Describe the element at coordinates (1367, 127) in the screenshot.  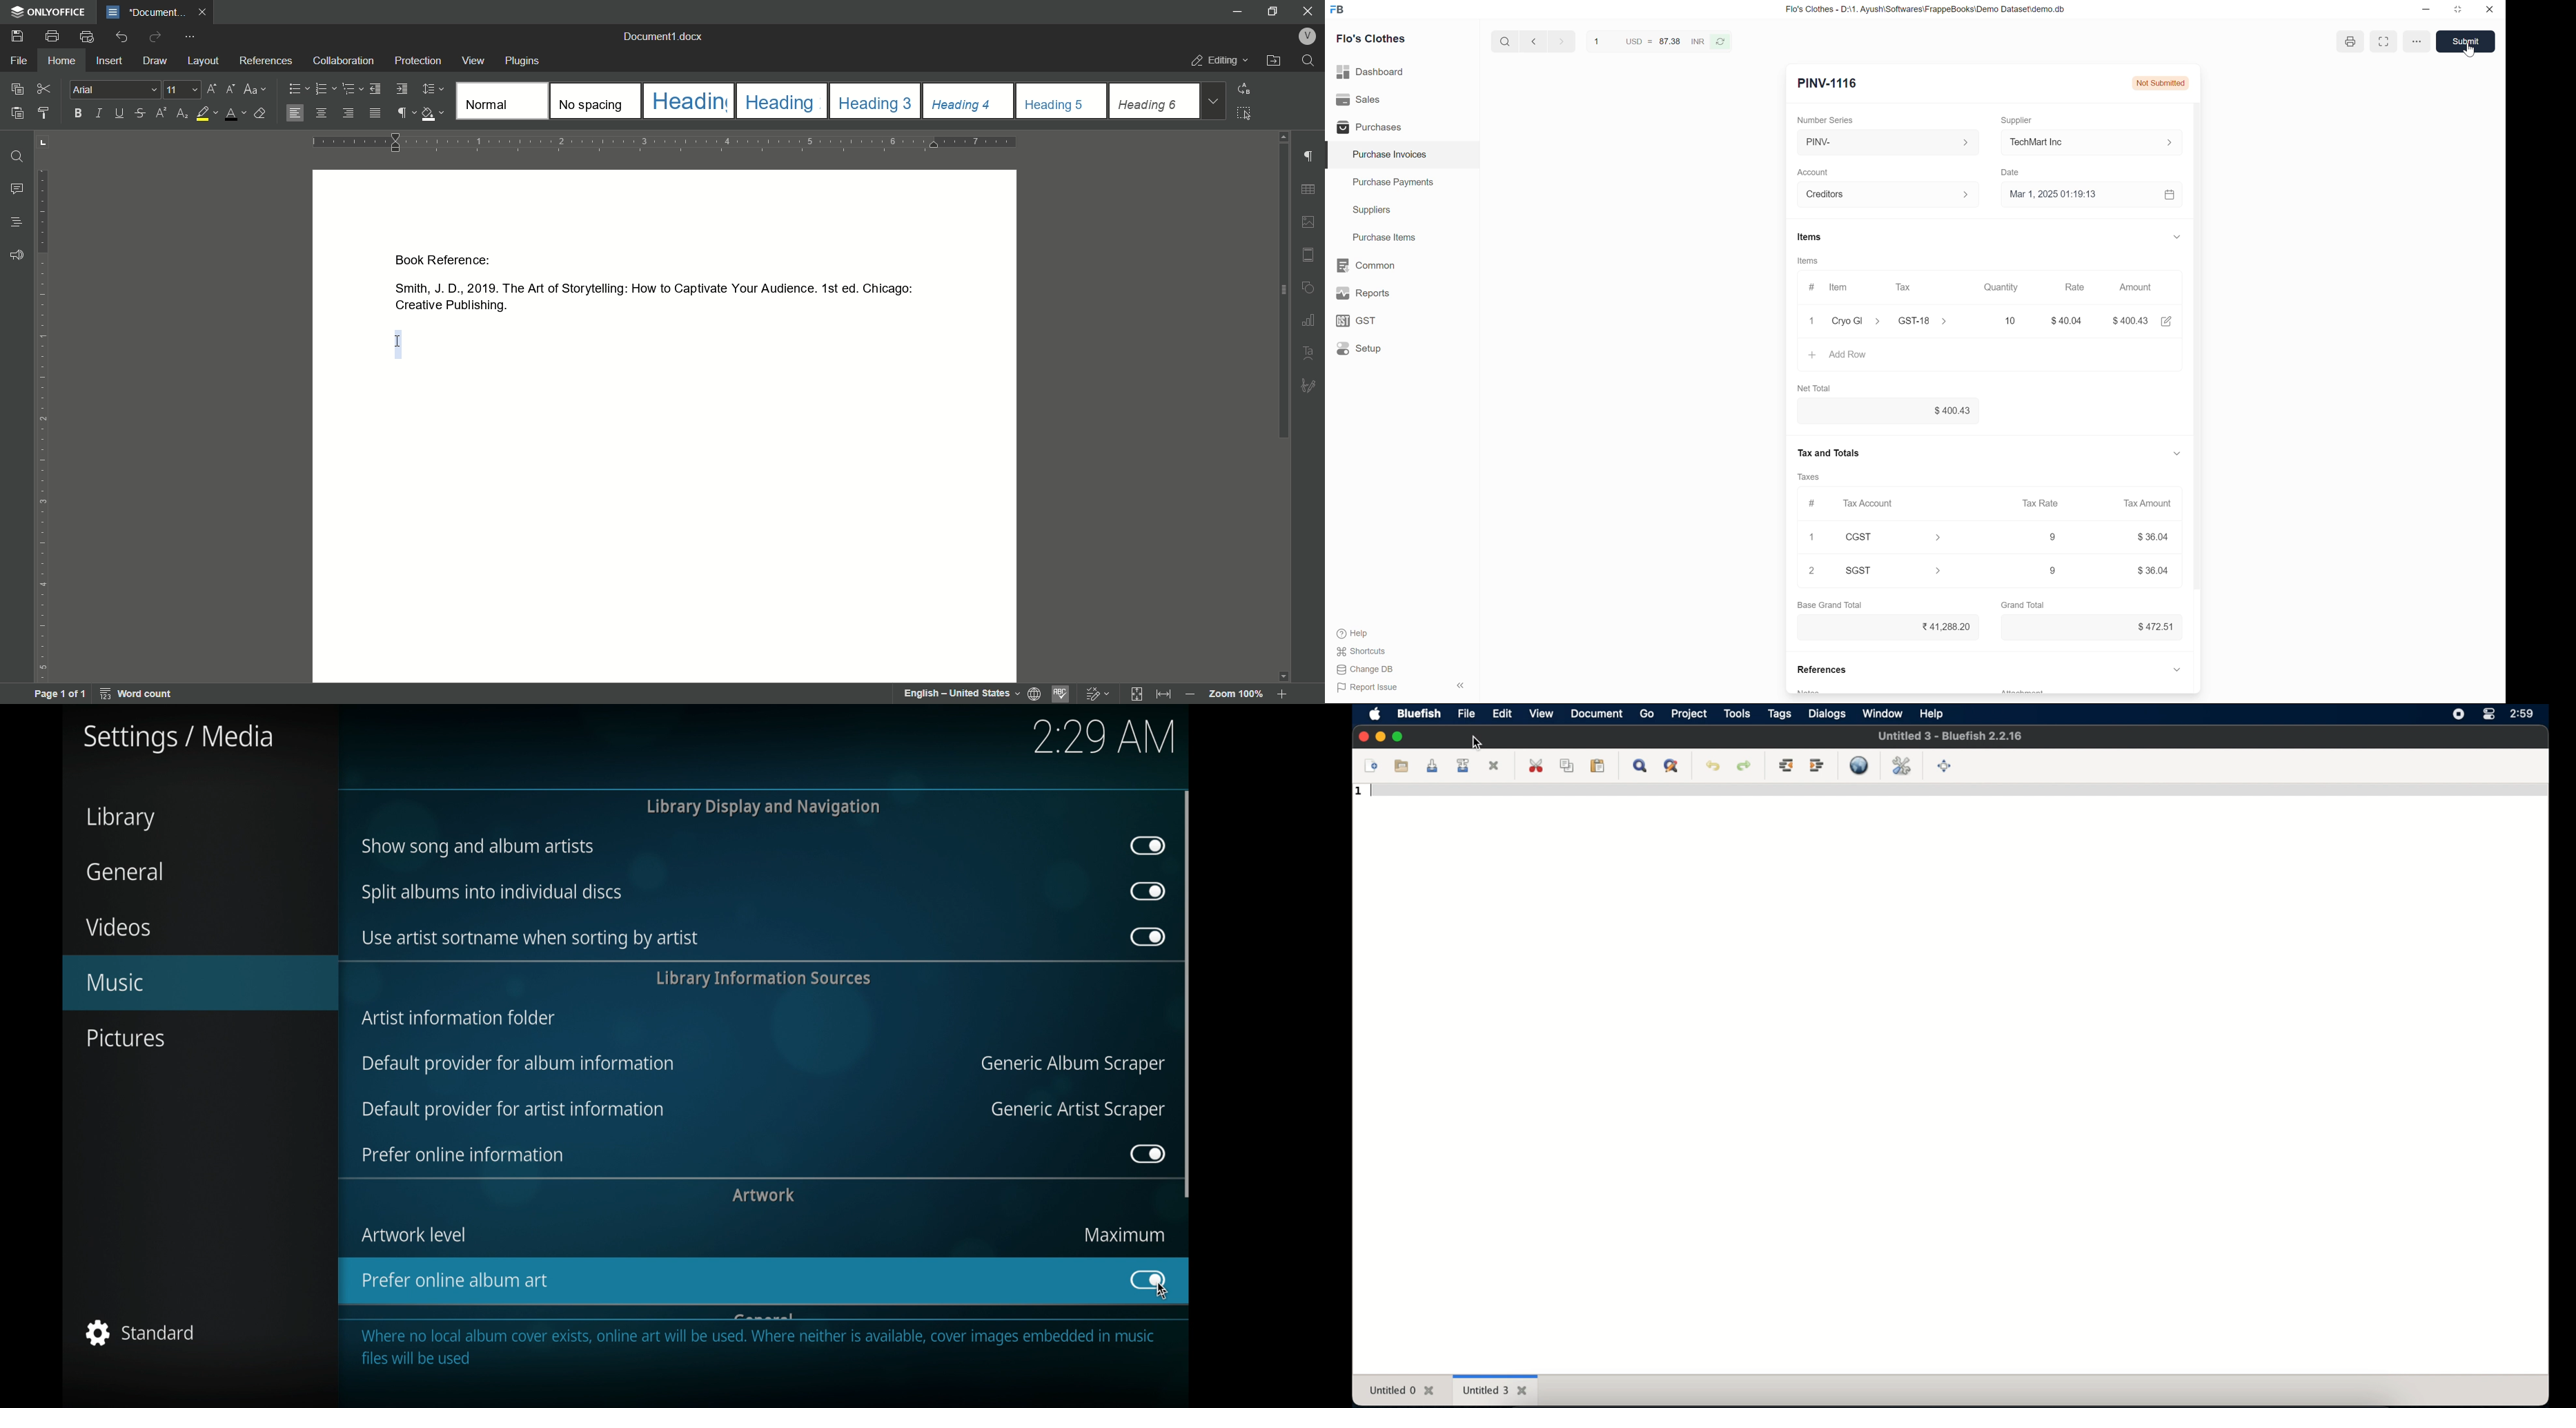
I see `Purchases` at that location.